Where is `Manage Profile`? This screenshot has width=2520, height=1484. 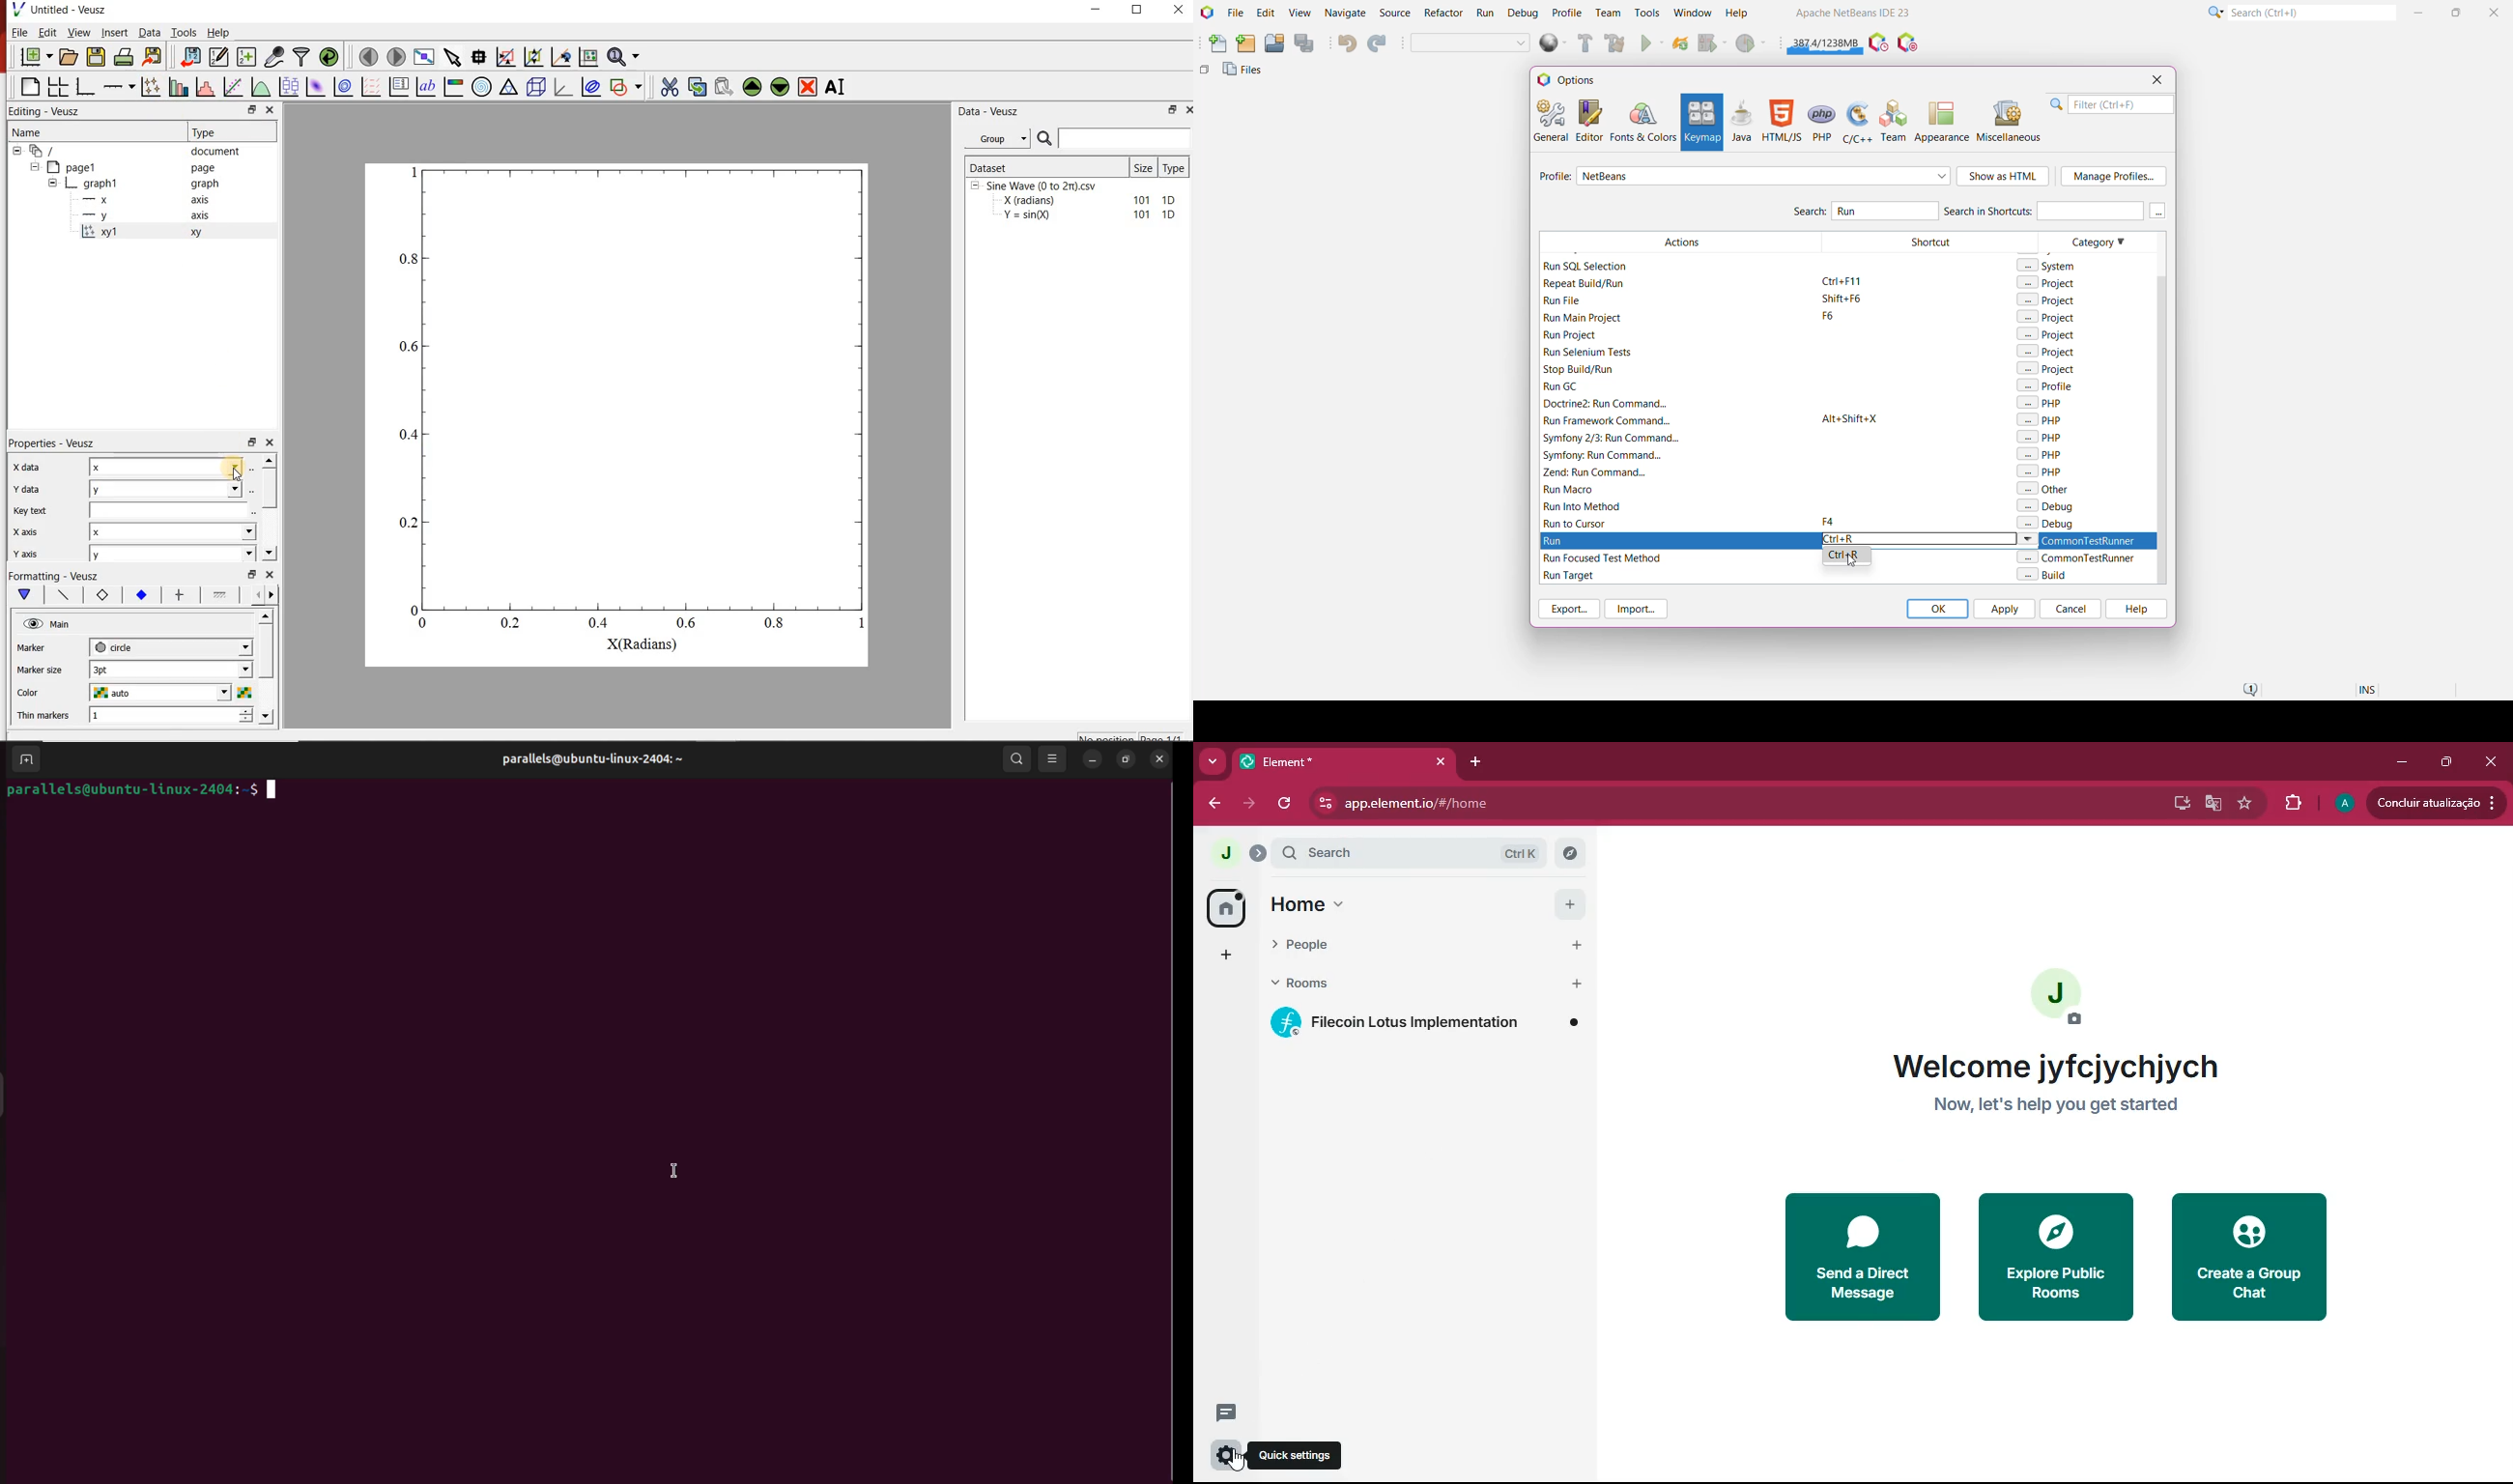 Manage Profile is located at coordinates (2114, 177).